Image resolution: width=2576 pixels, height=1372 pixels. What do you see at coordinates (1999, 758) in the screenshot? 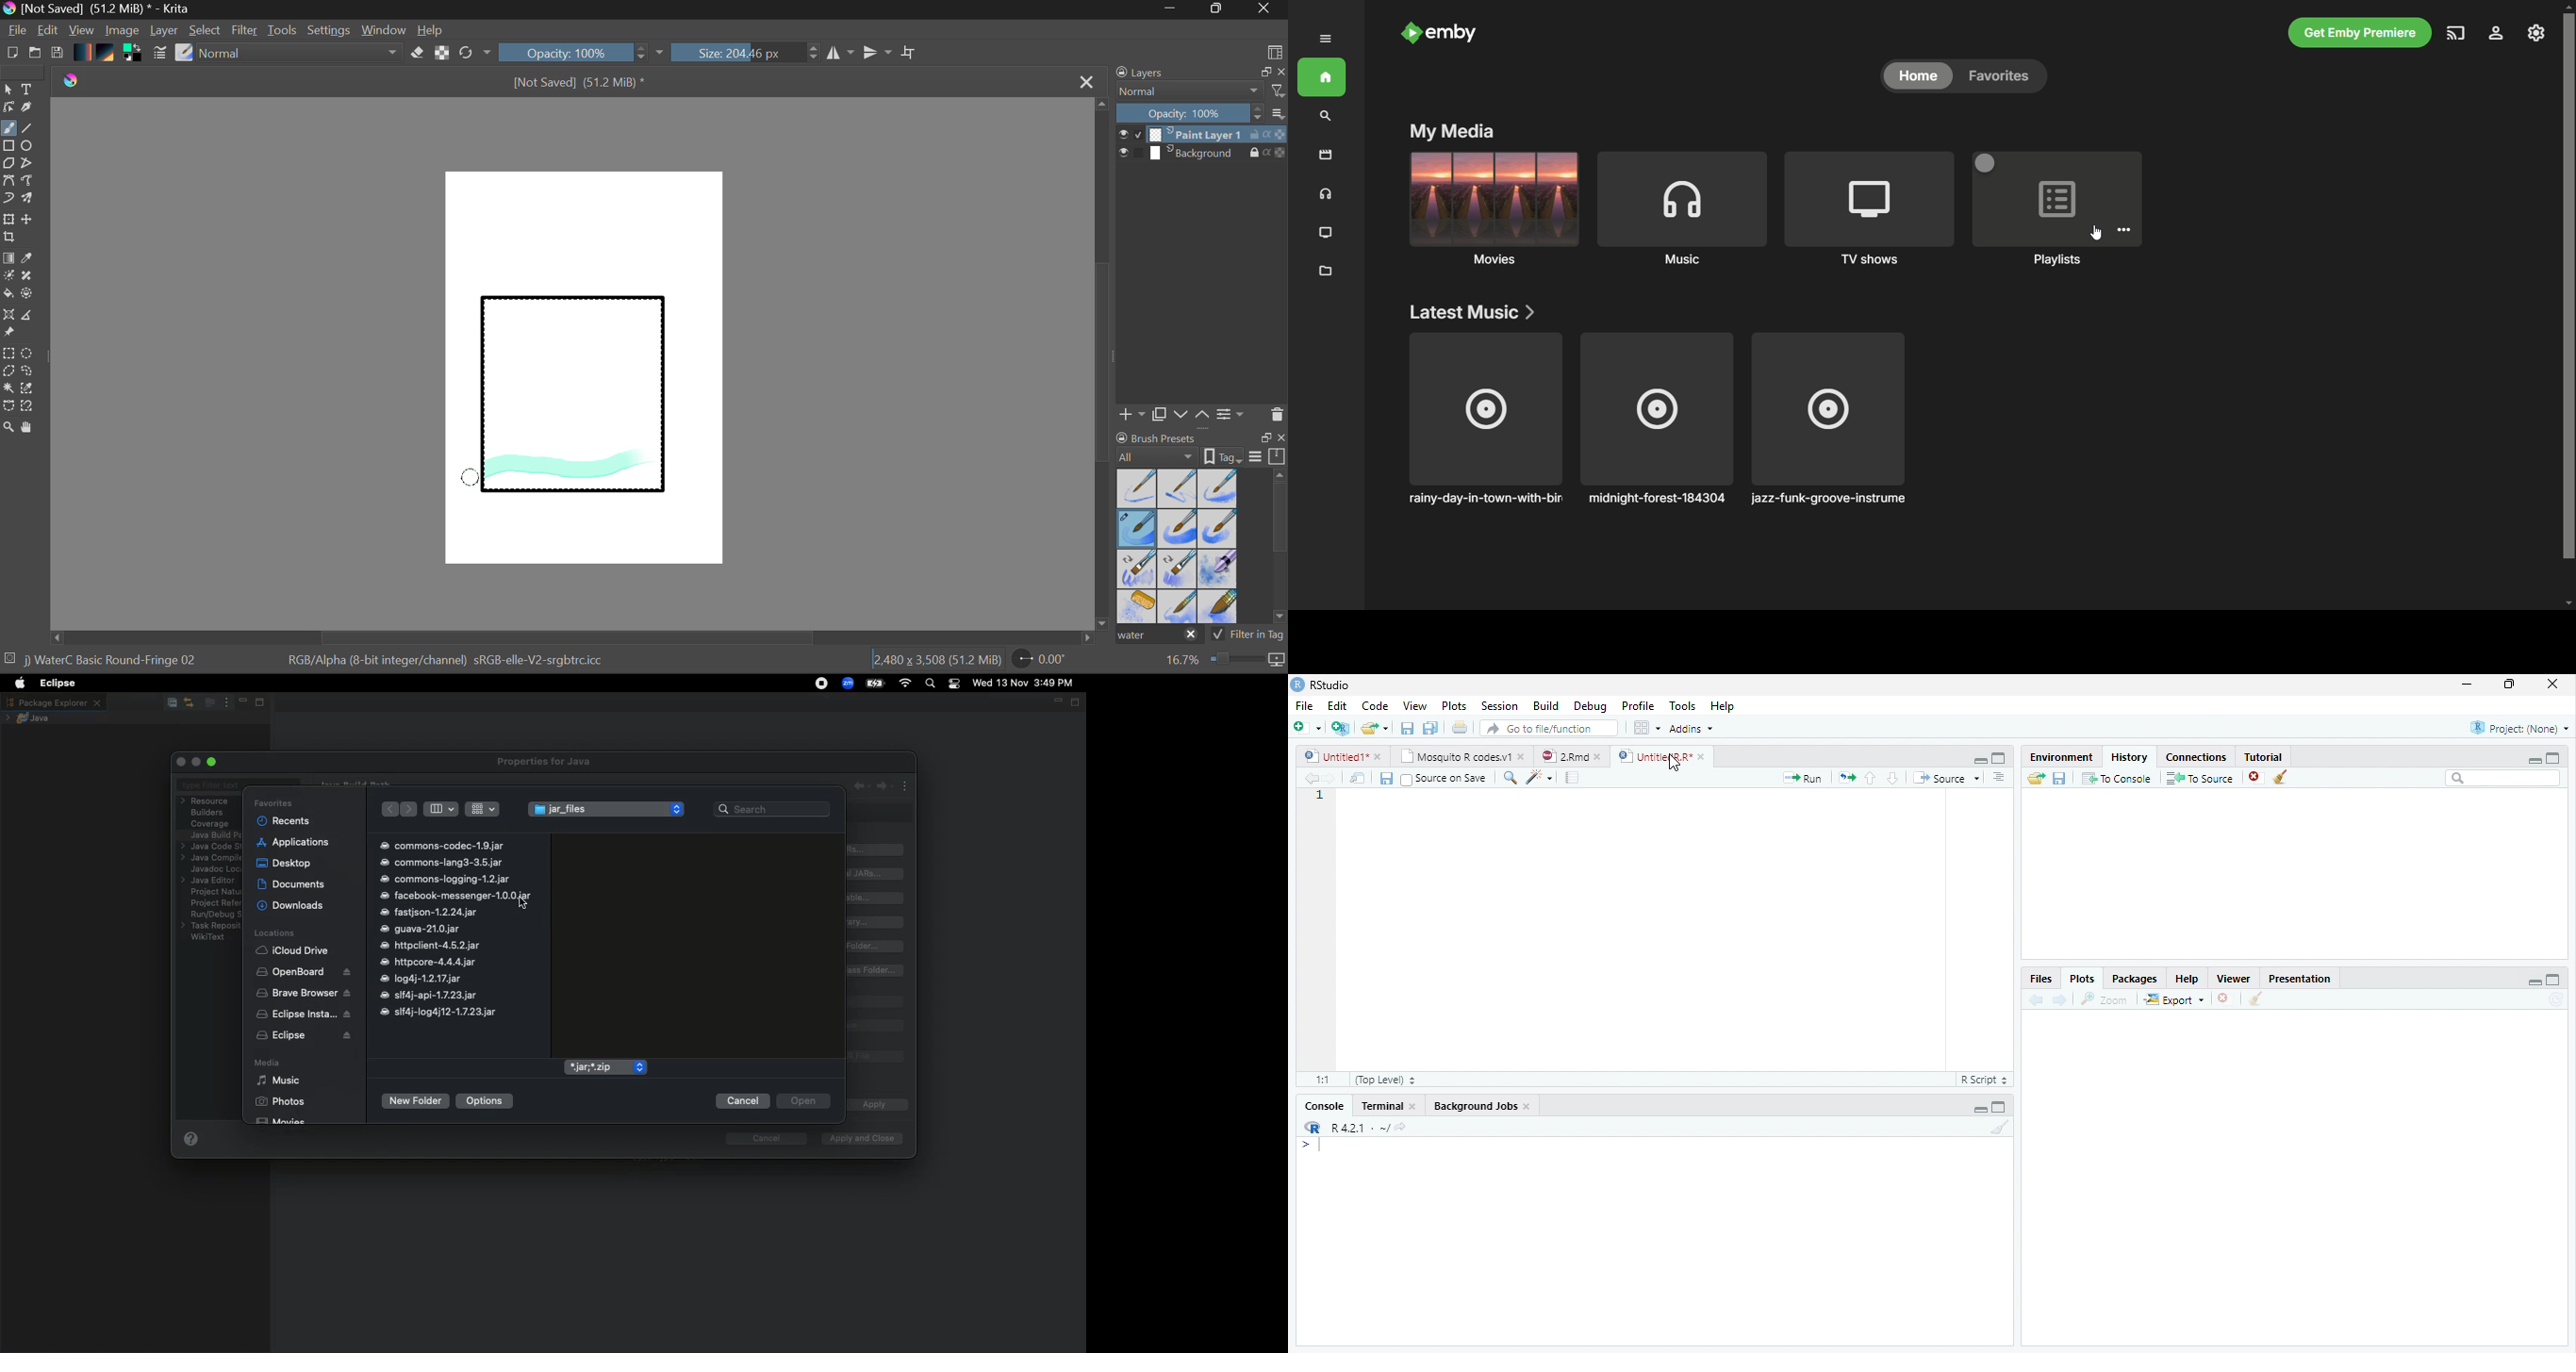
I see `Maximize` at bounding box center [1999, 758].